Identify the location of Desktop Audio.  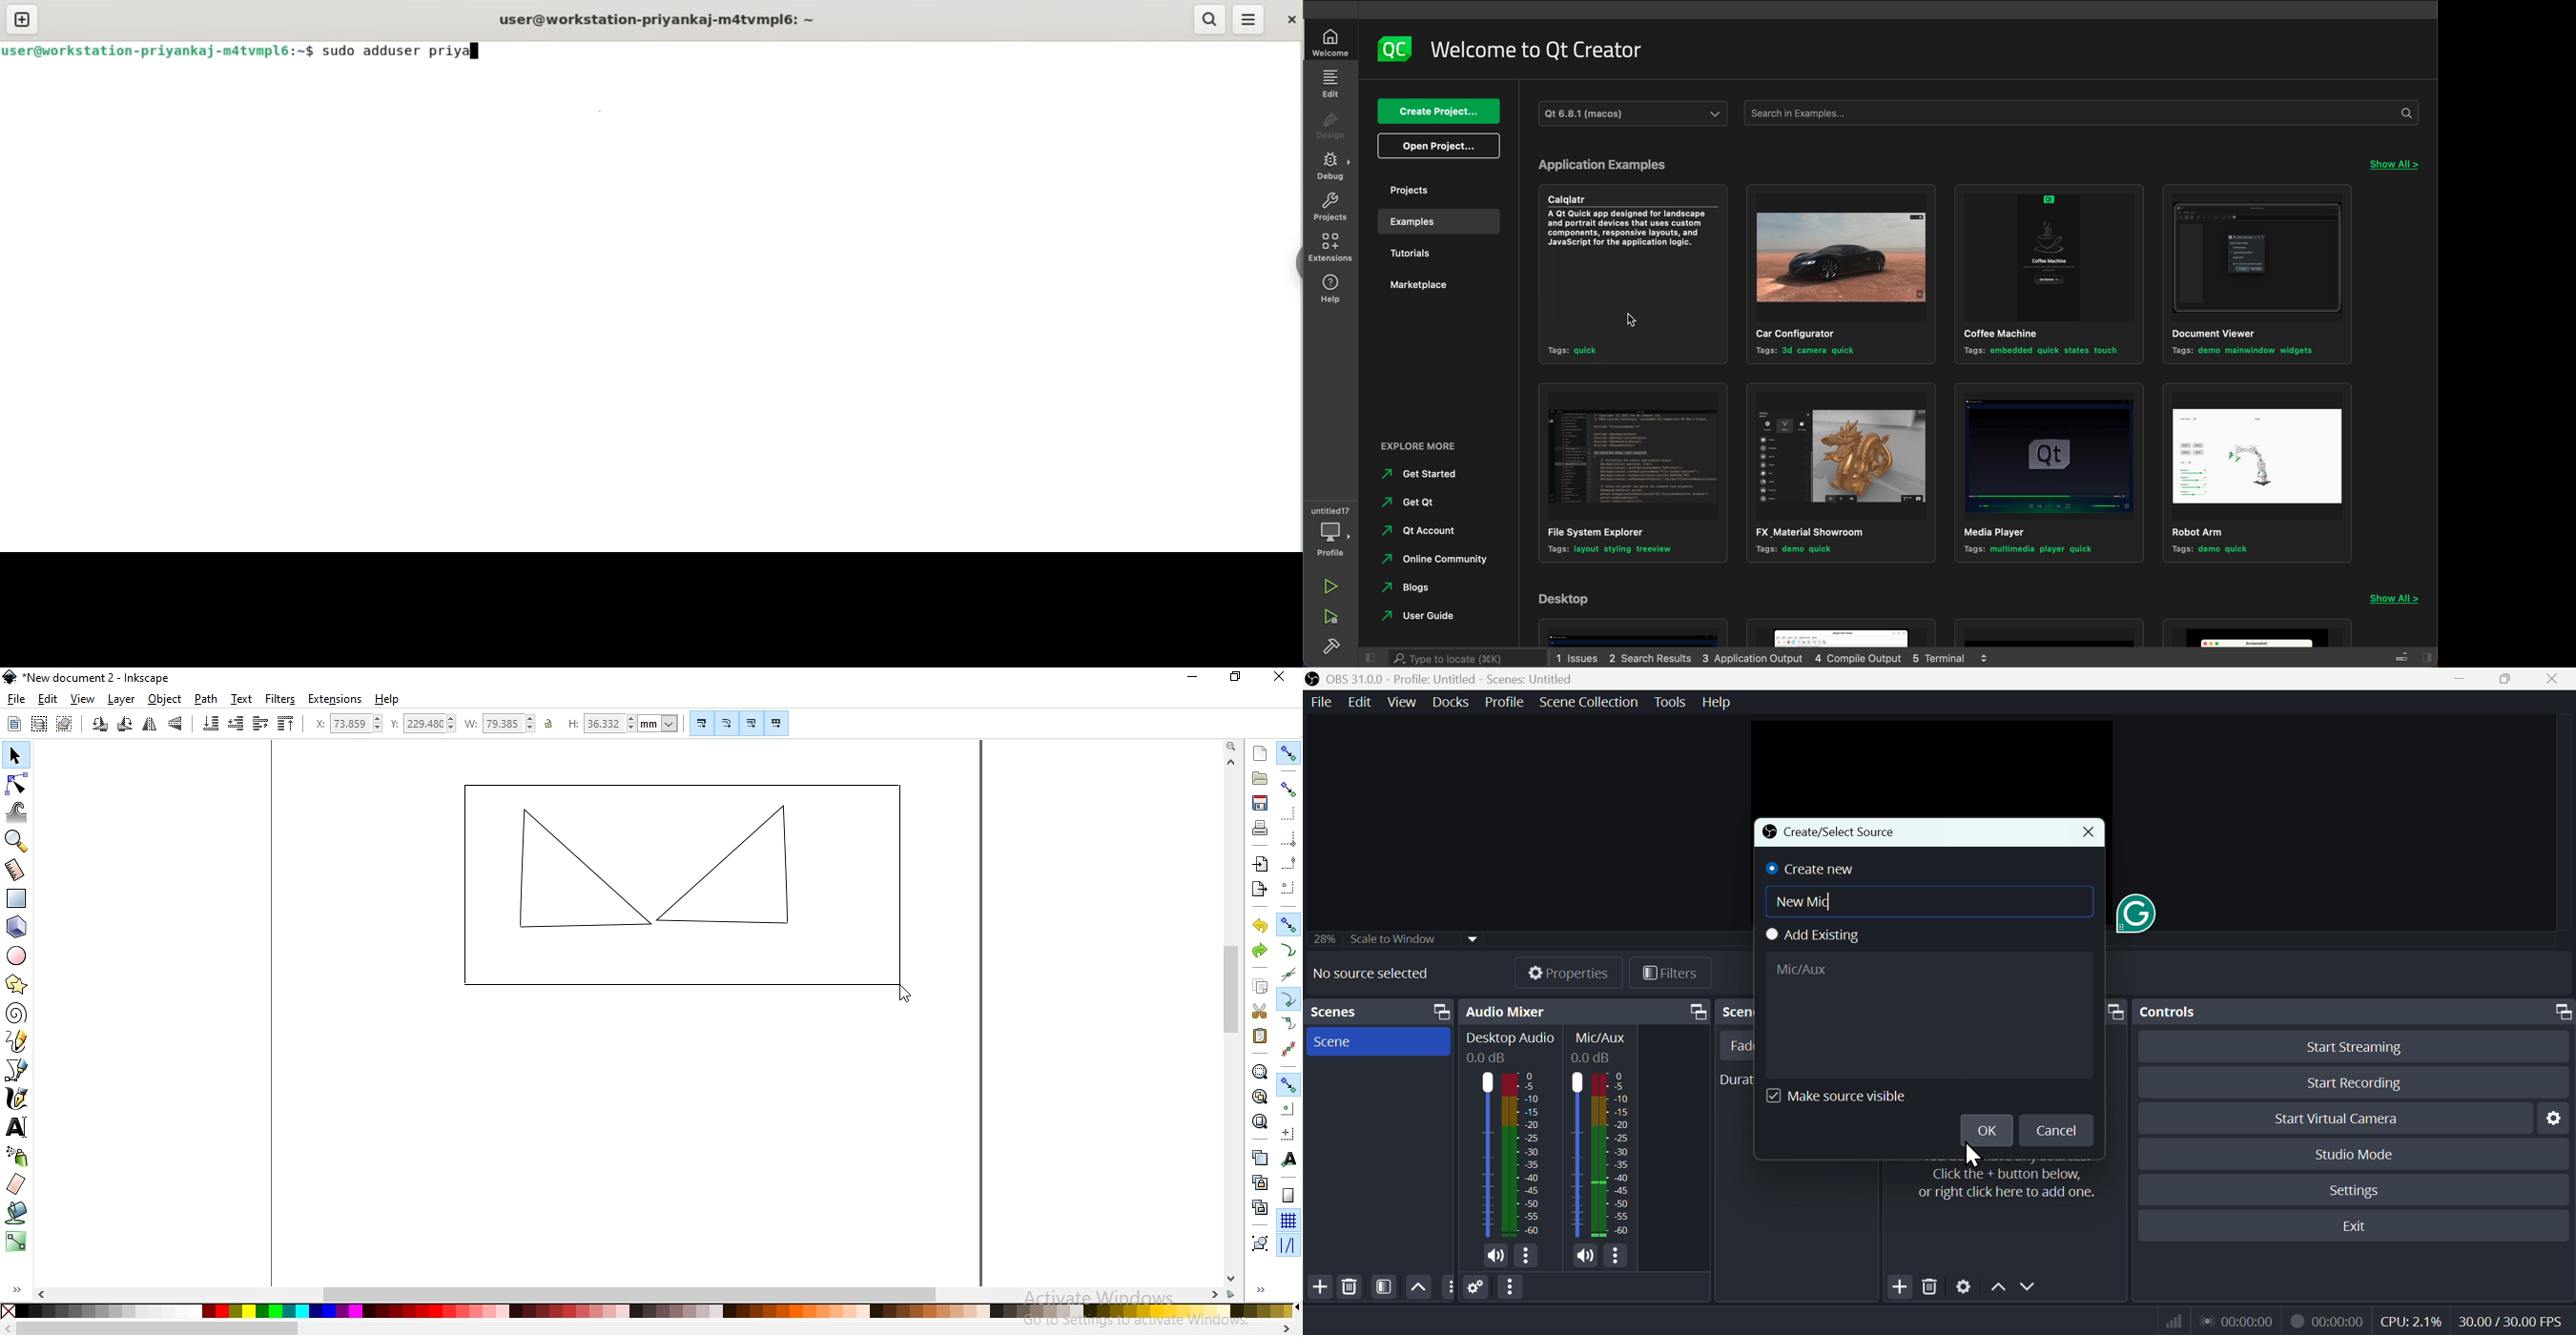
(1484, 1155).